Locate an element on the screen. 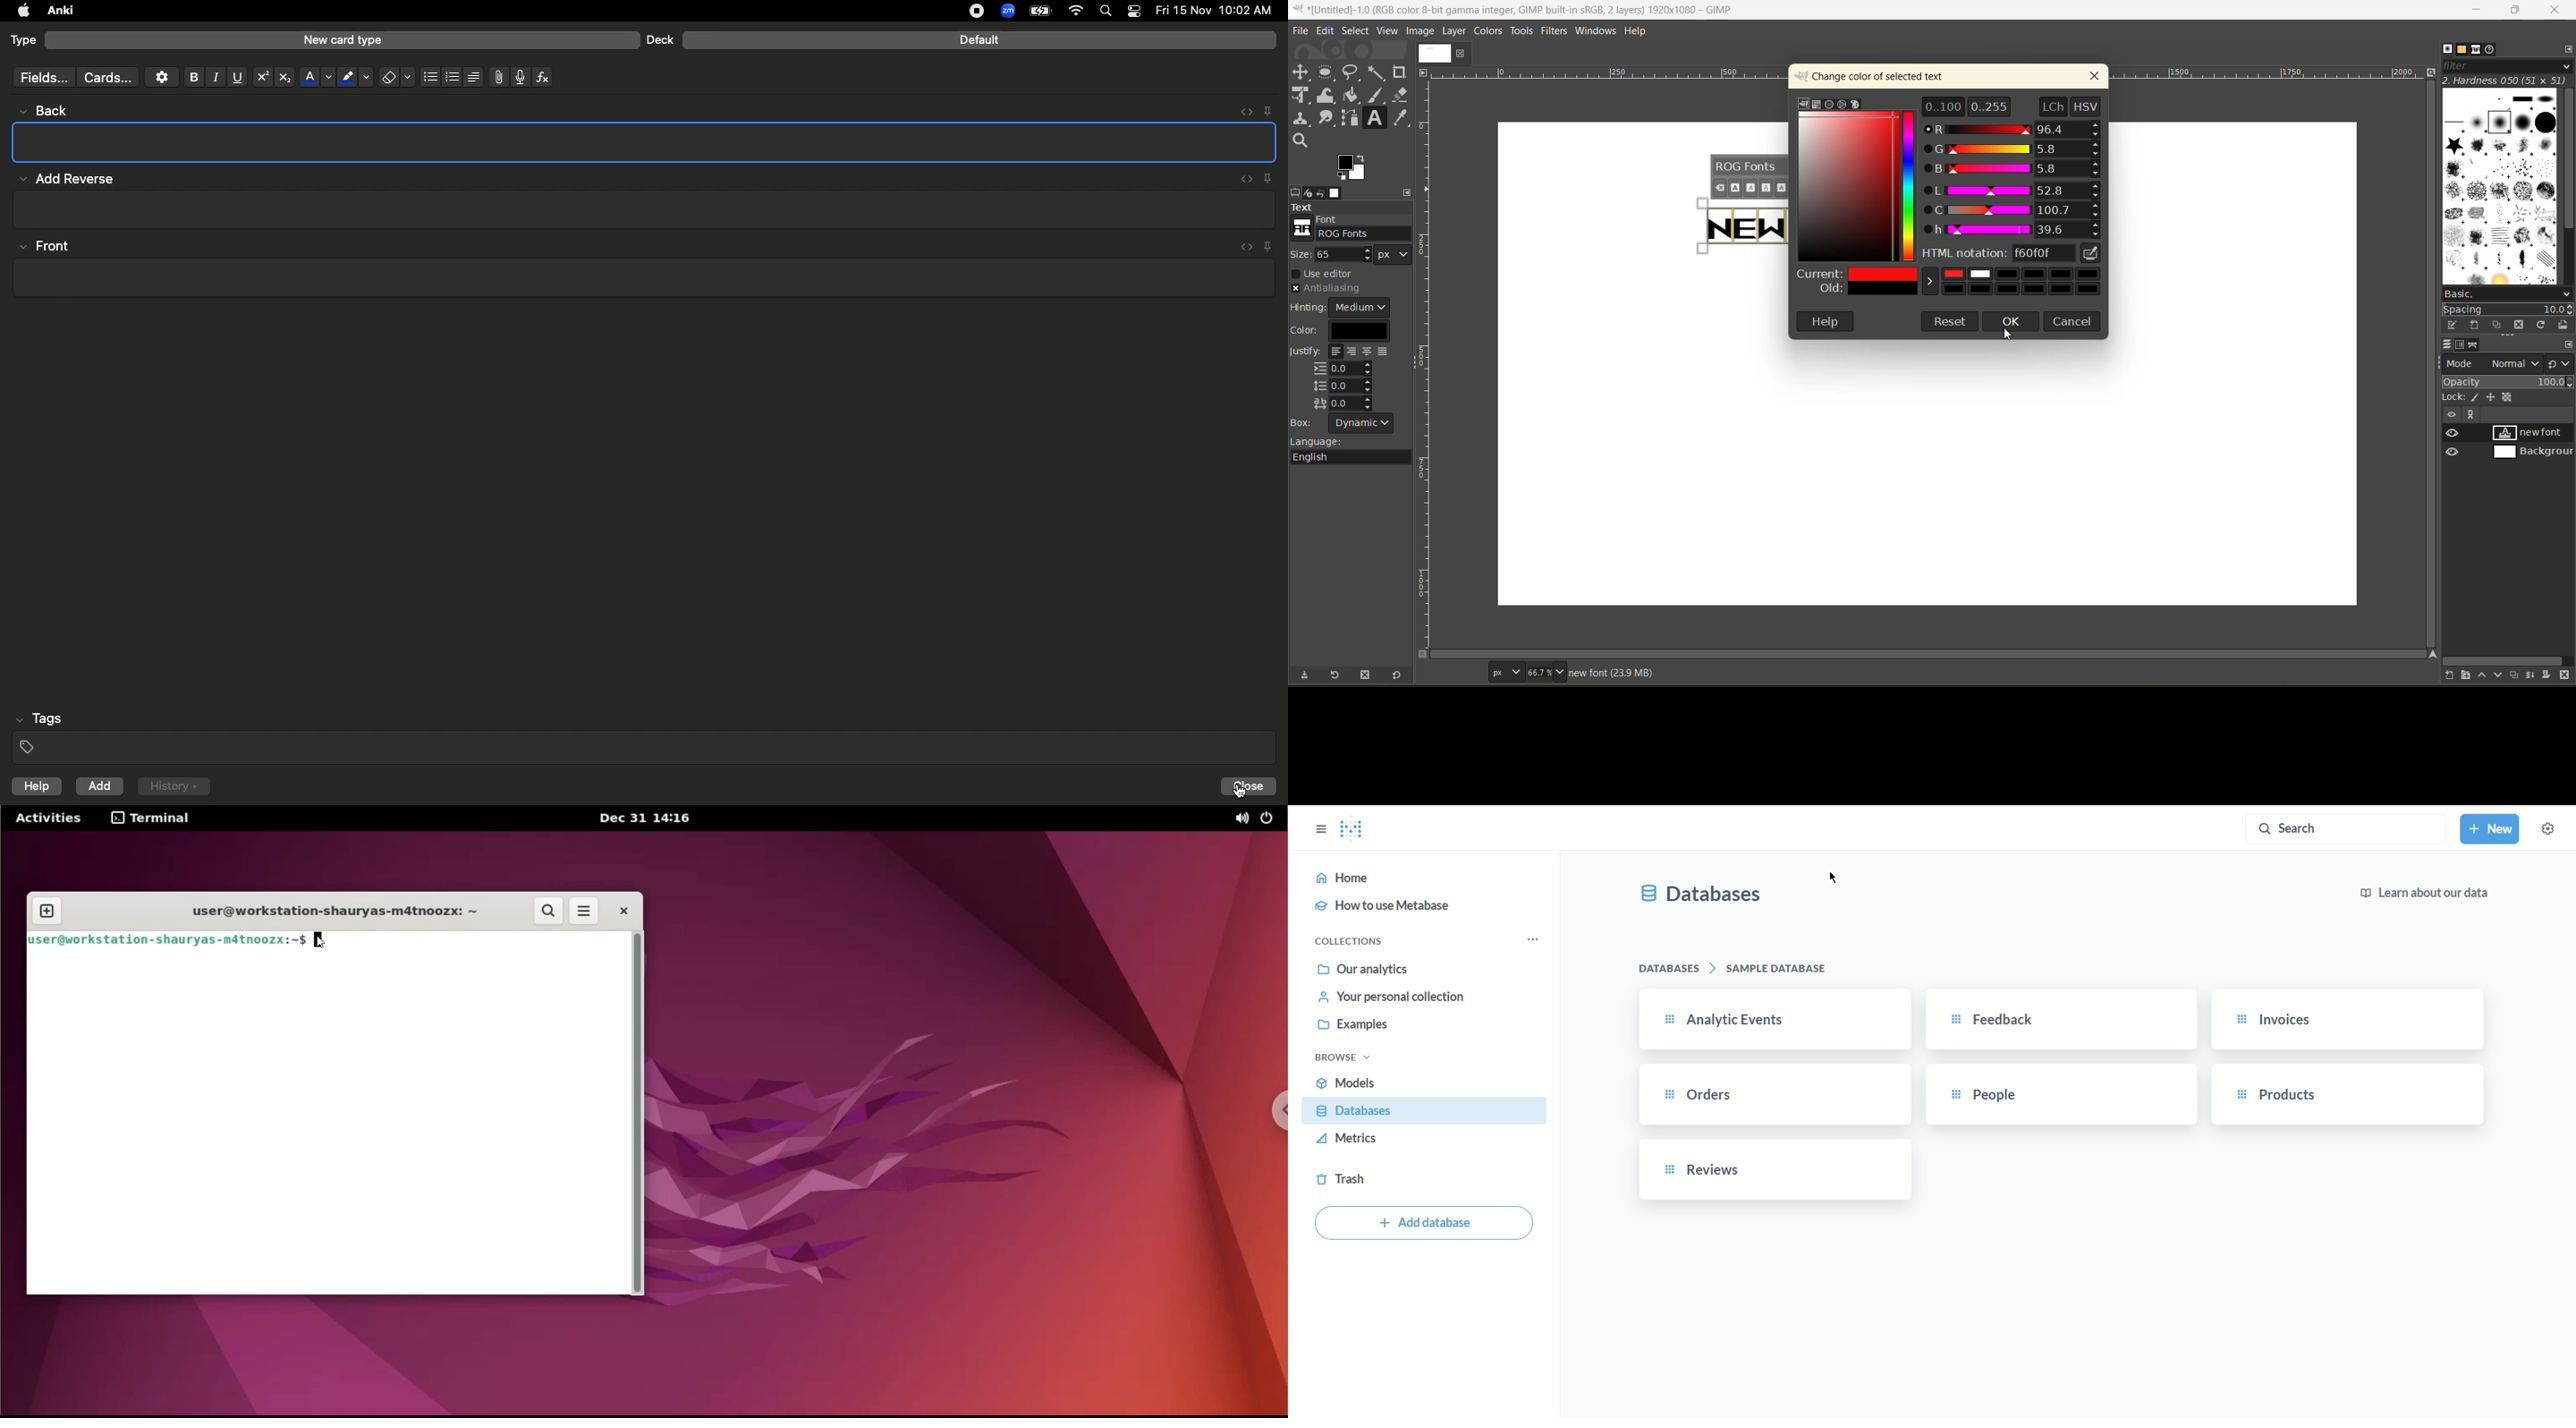 The width and height of the screenshot is (2576, 1428). preview is located at coordinates (2455, 444).